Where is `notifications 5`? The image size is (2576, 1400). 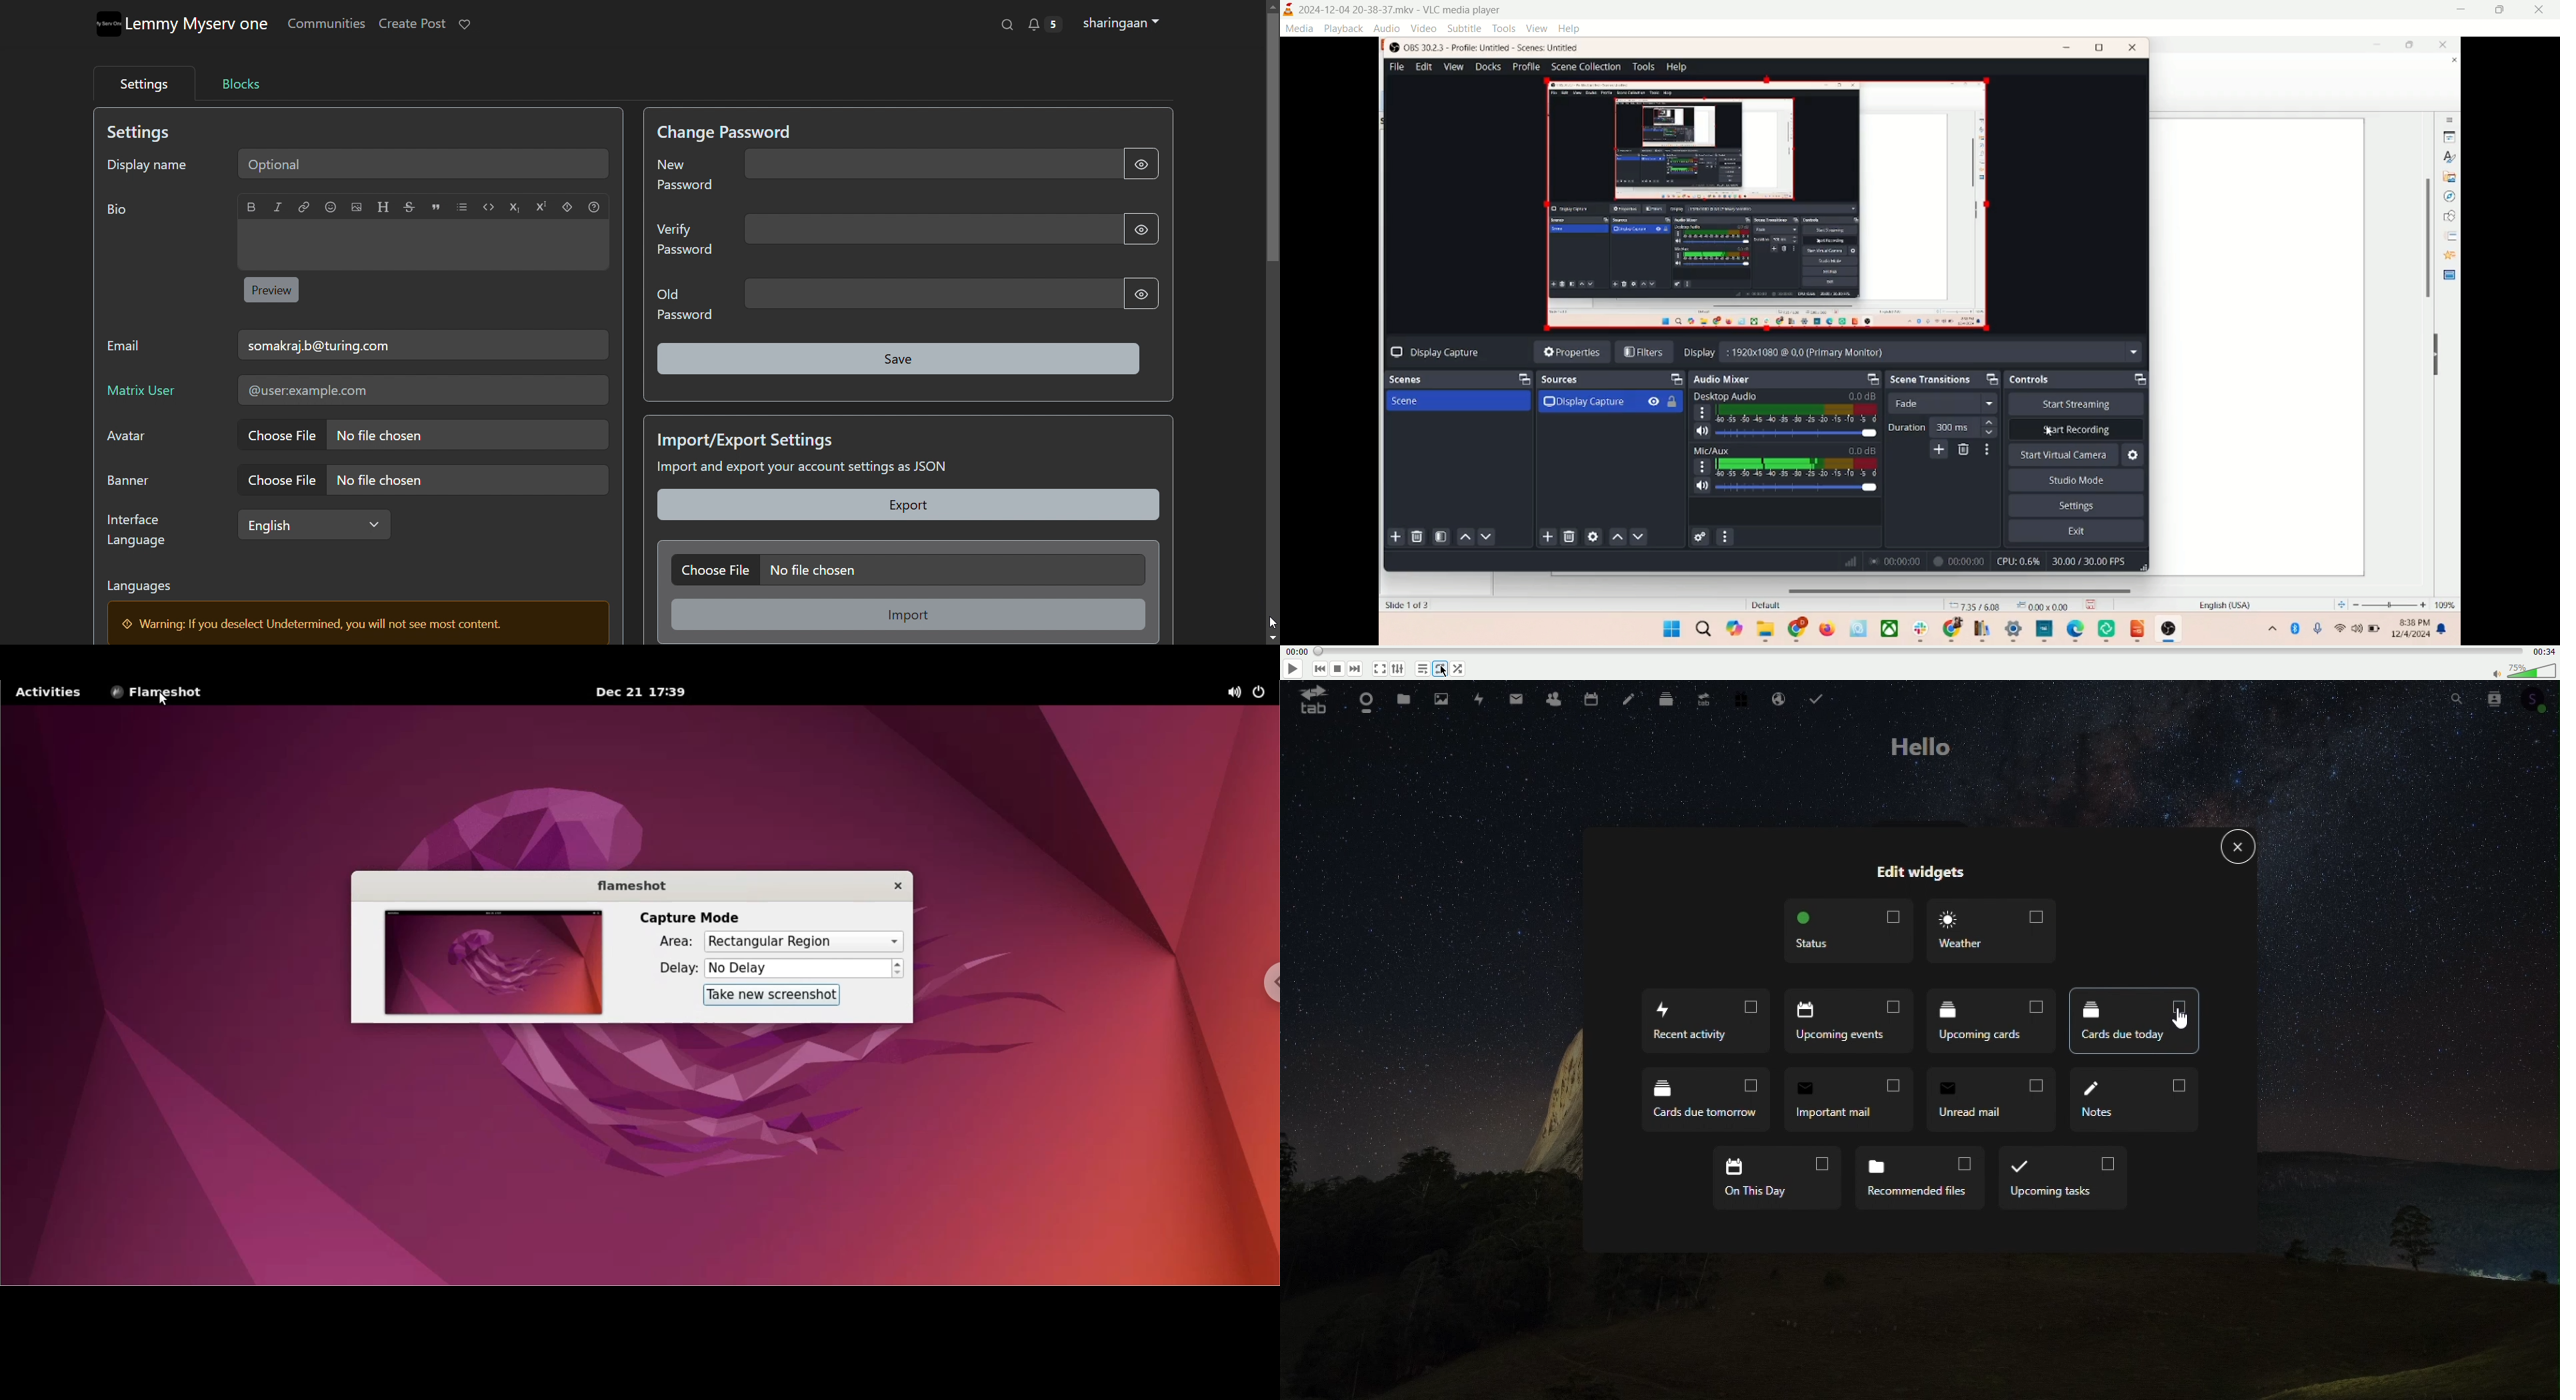
notifications 5 is located at coordinates (1043, 24).